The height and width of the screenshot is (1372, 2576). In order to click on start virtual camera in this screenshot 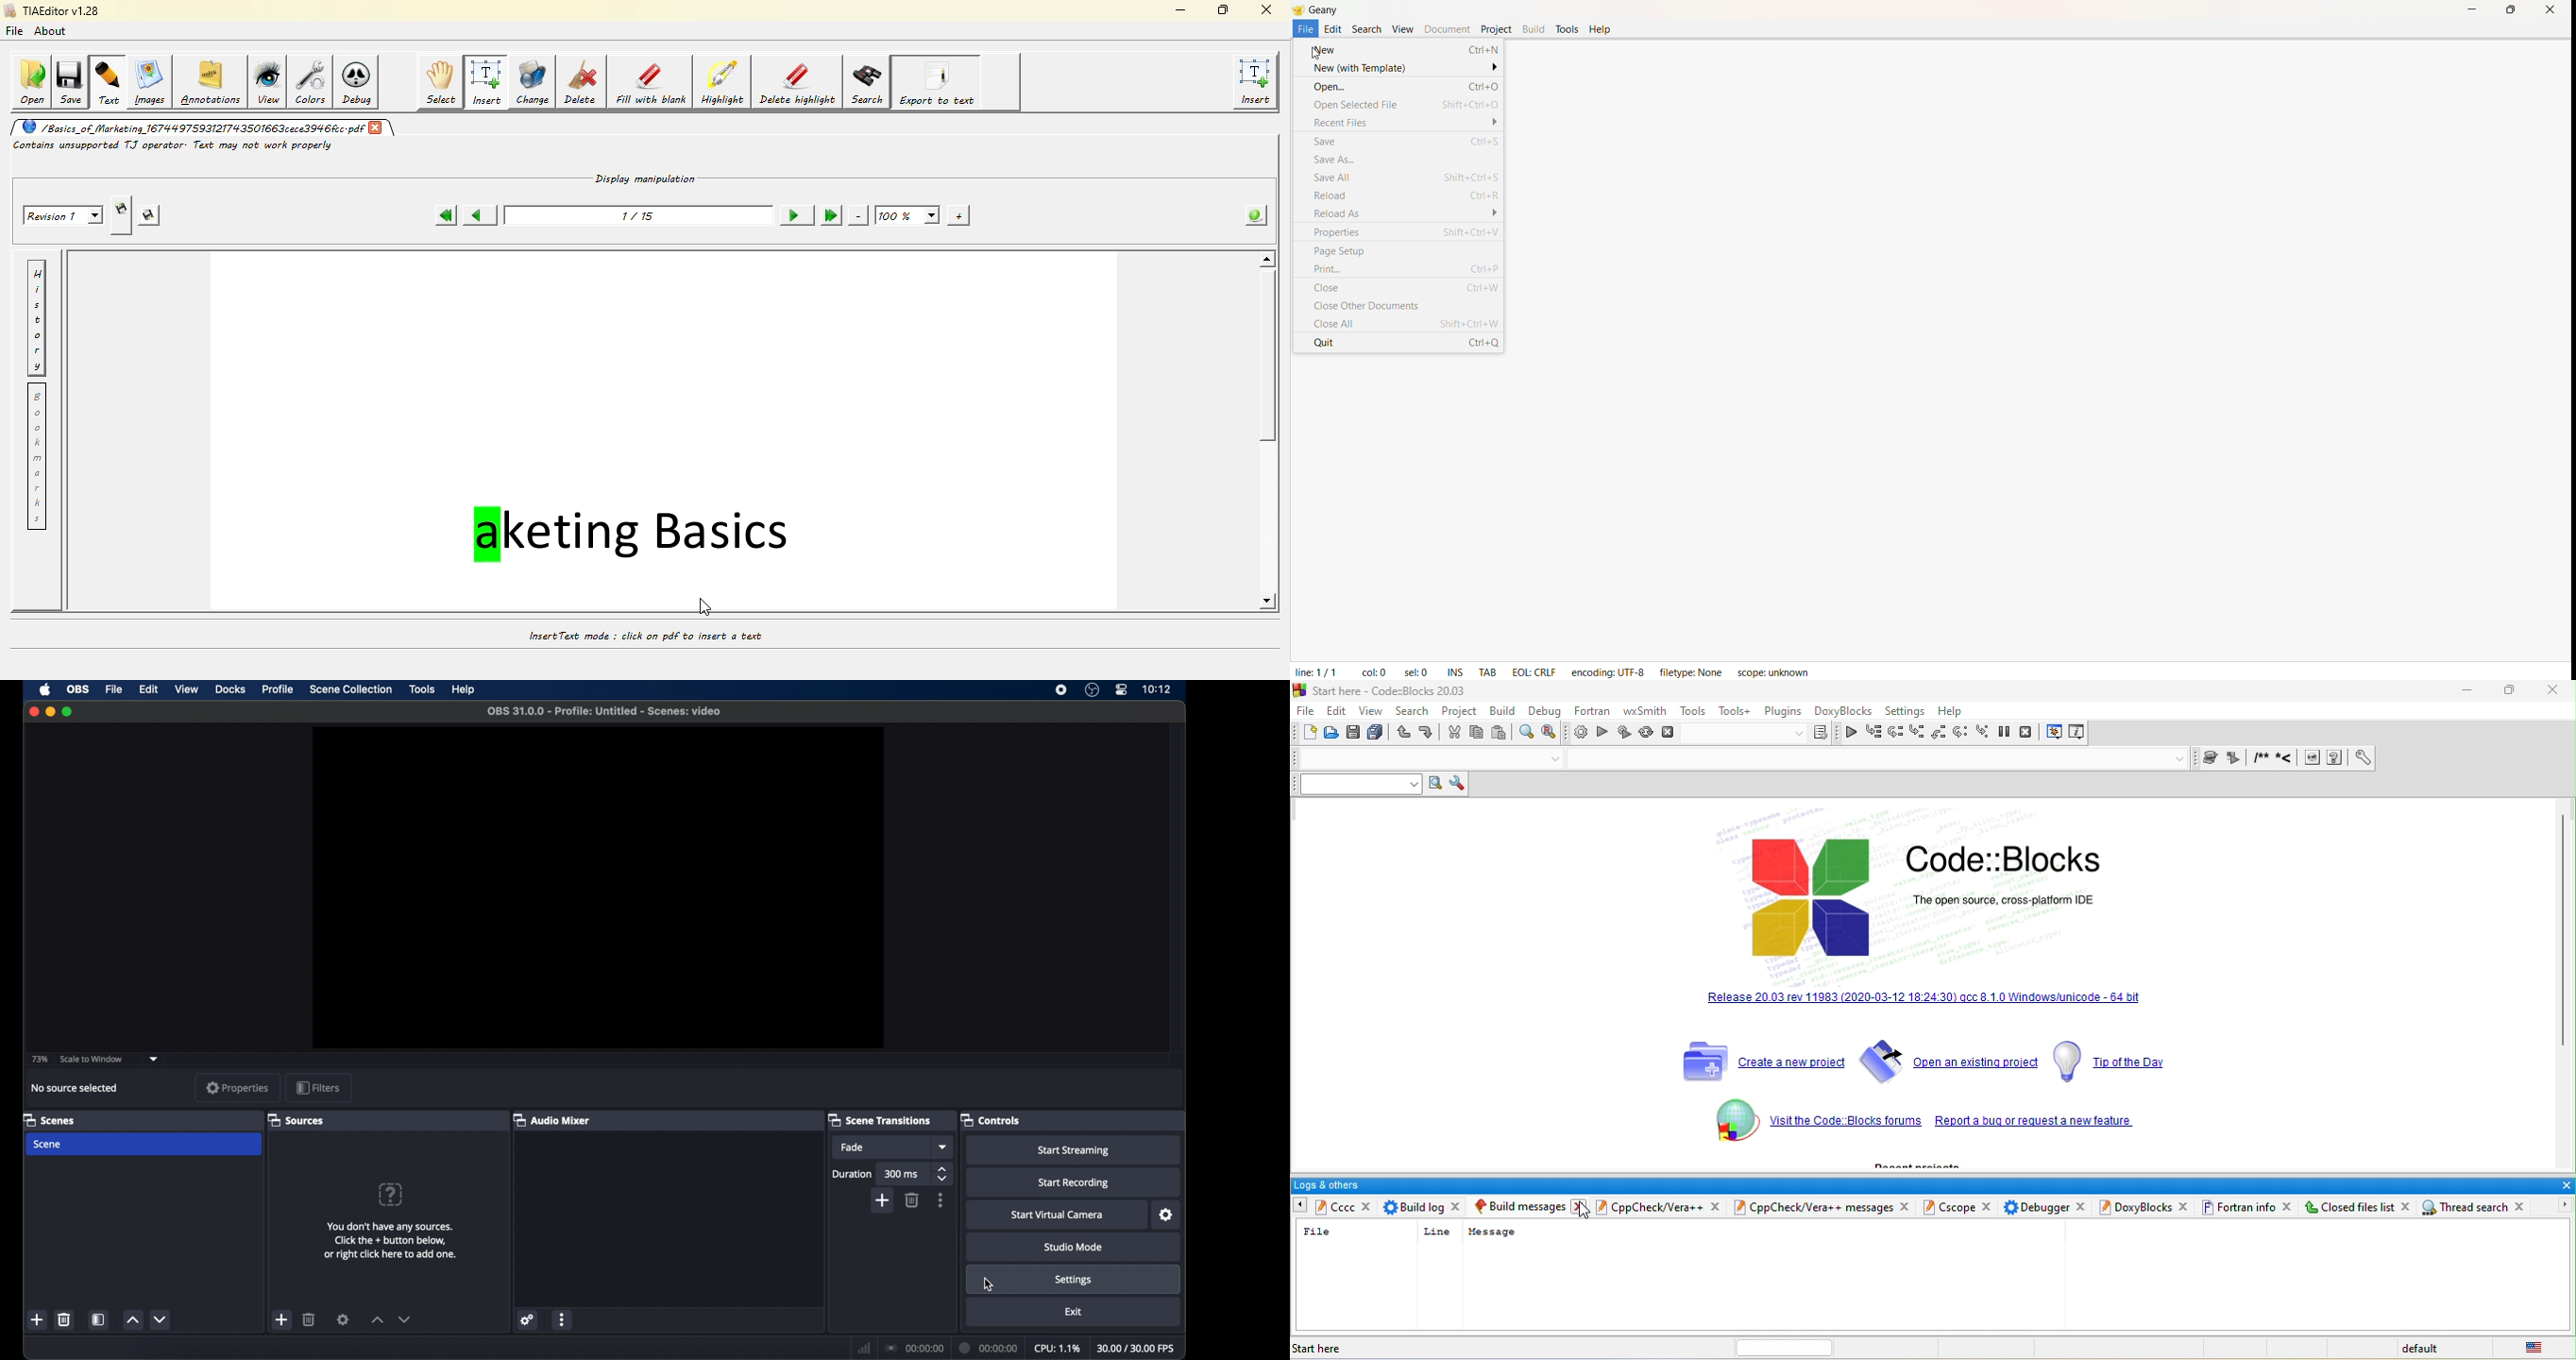, I will do `click(1056, 1215)`.